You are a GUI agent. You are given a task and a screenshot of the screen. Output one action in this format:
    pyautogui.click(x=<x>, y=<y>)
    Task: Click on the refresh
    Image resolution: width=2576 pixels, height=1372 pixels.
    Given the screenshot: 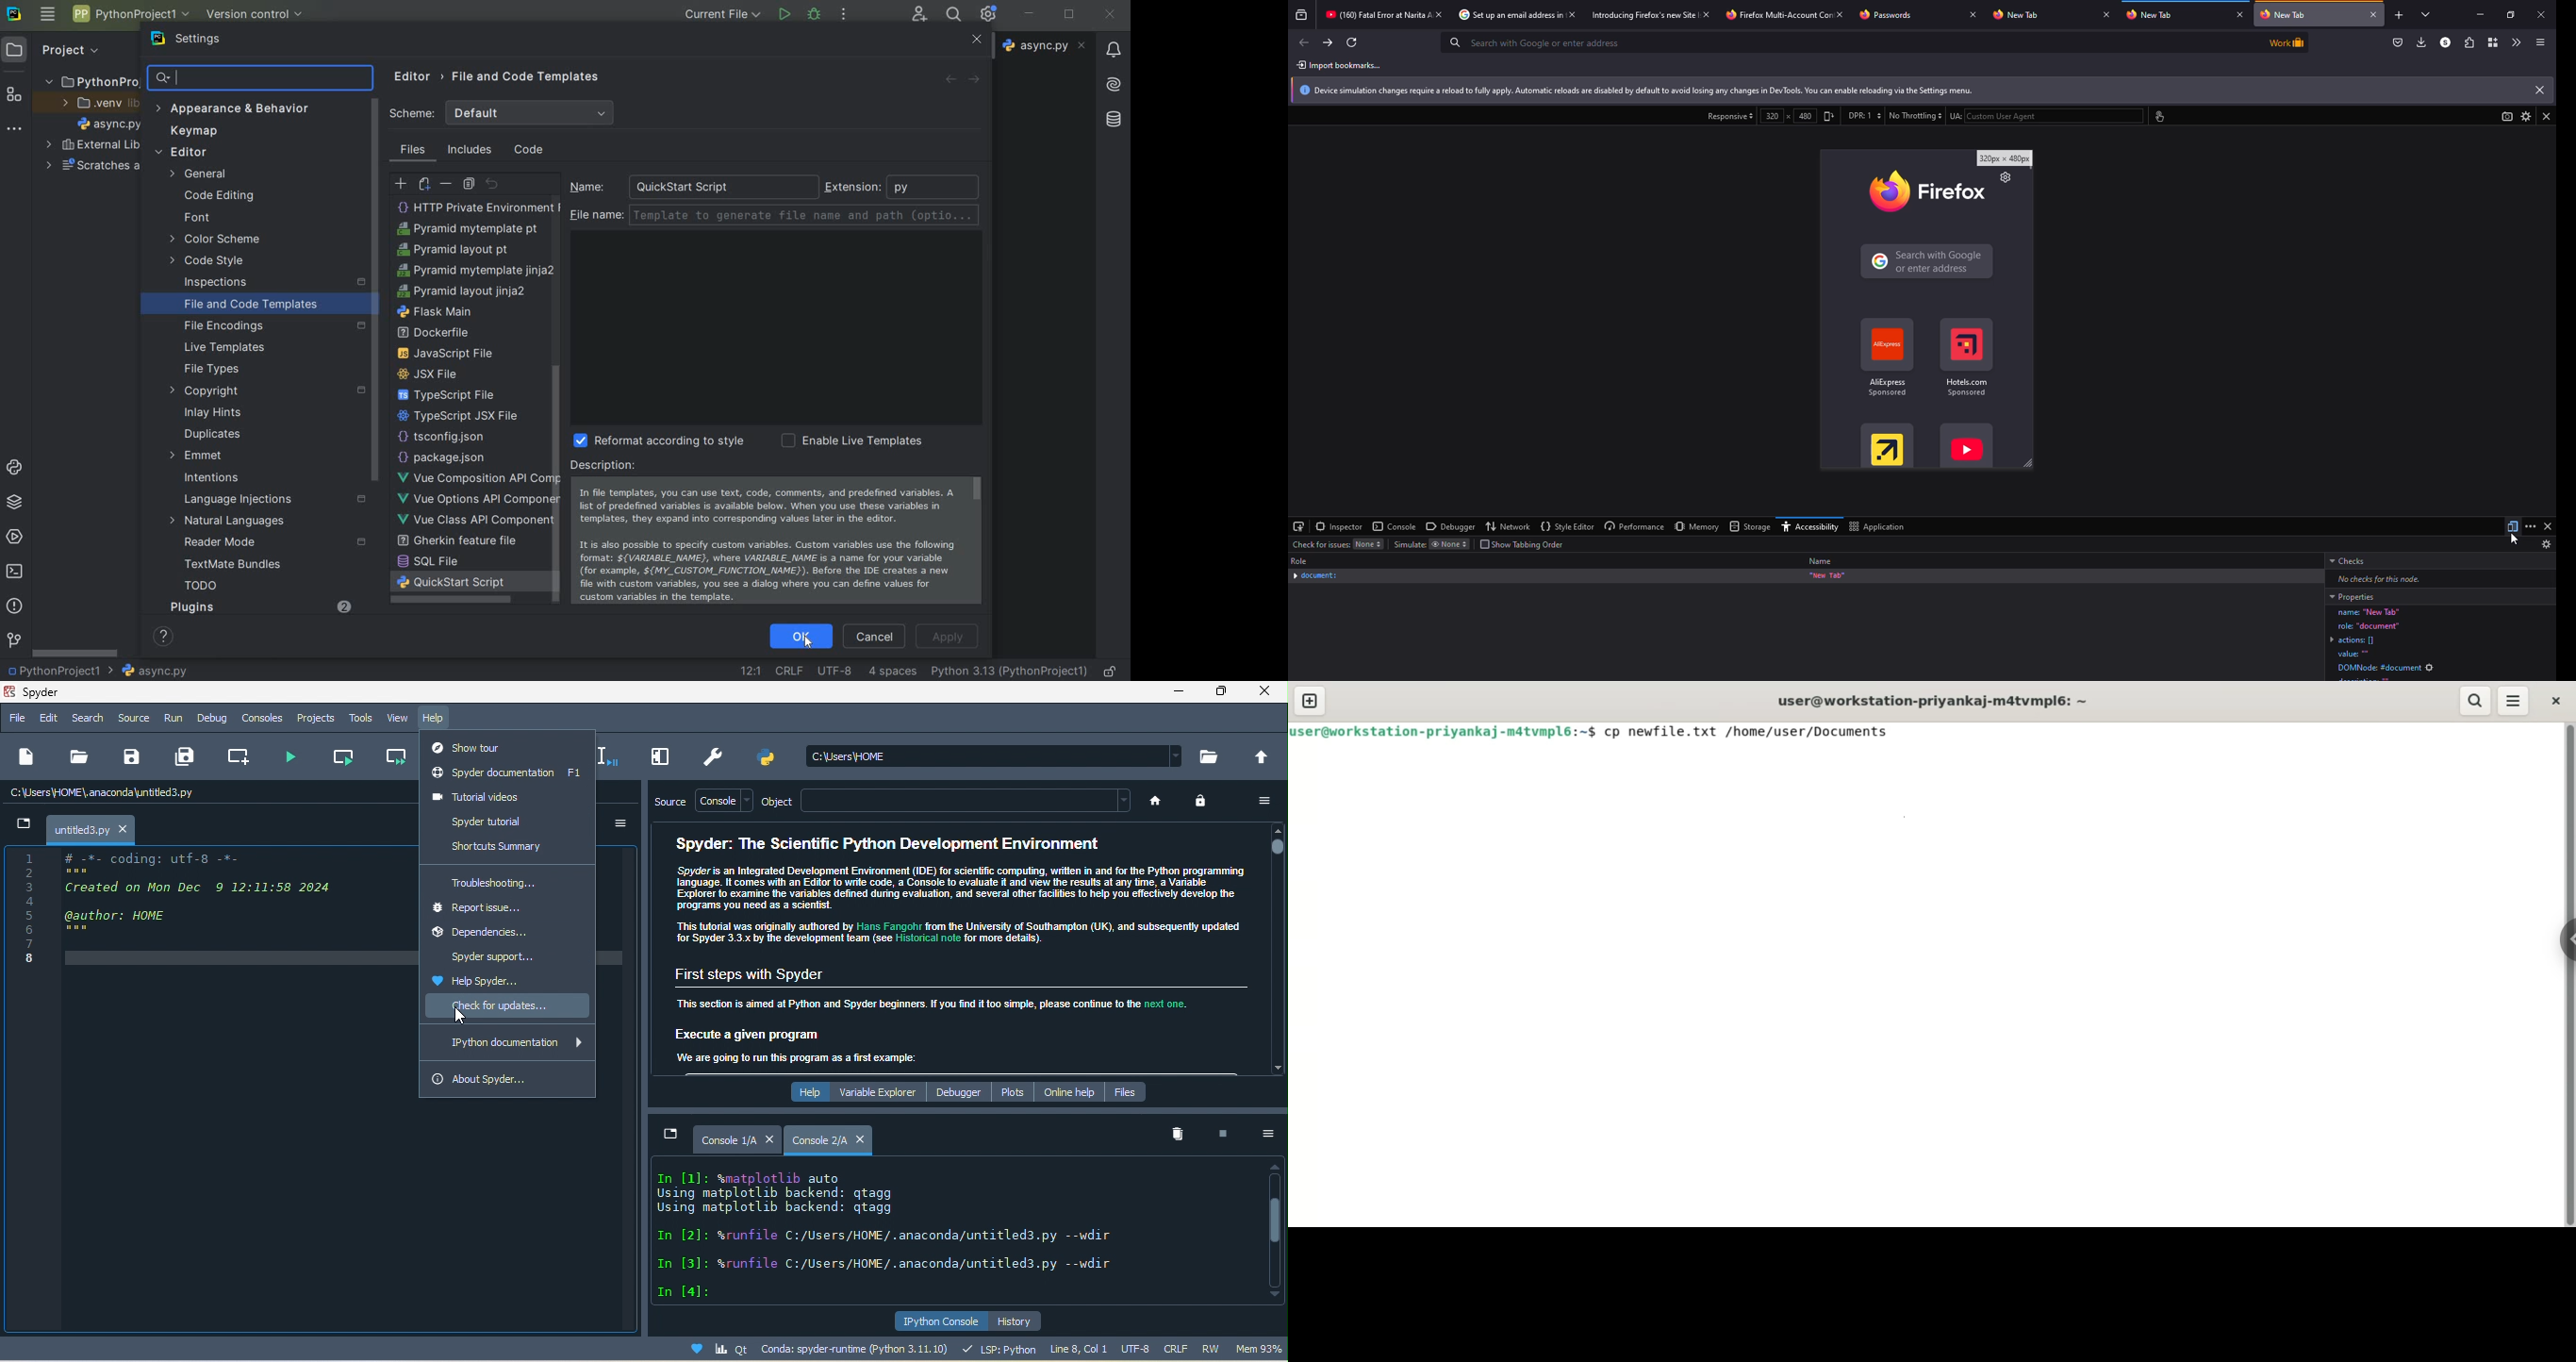 What is the action you would take?
    pyautogui.click(x=1352, y=42)
    